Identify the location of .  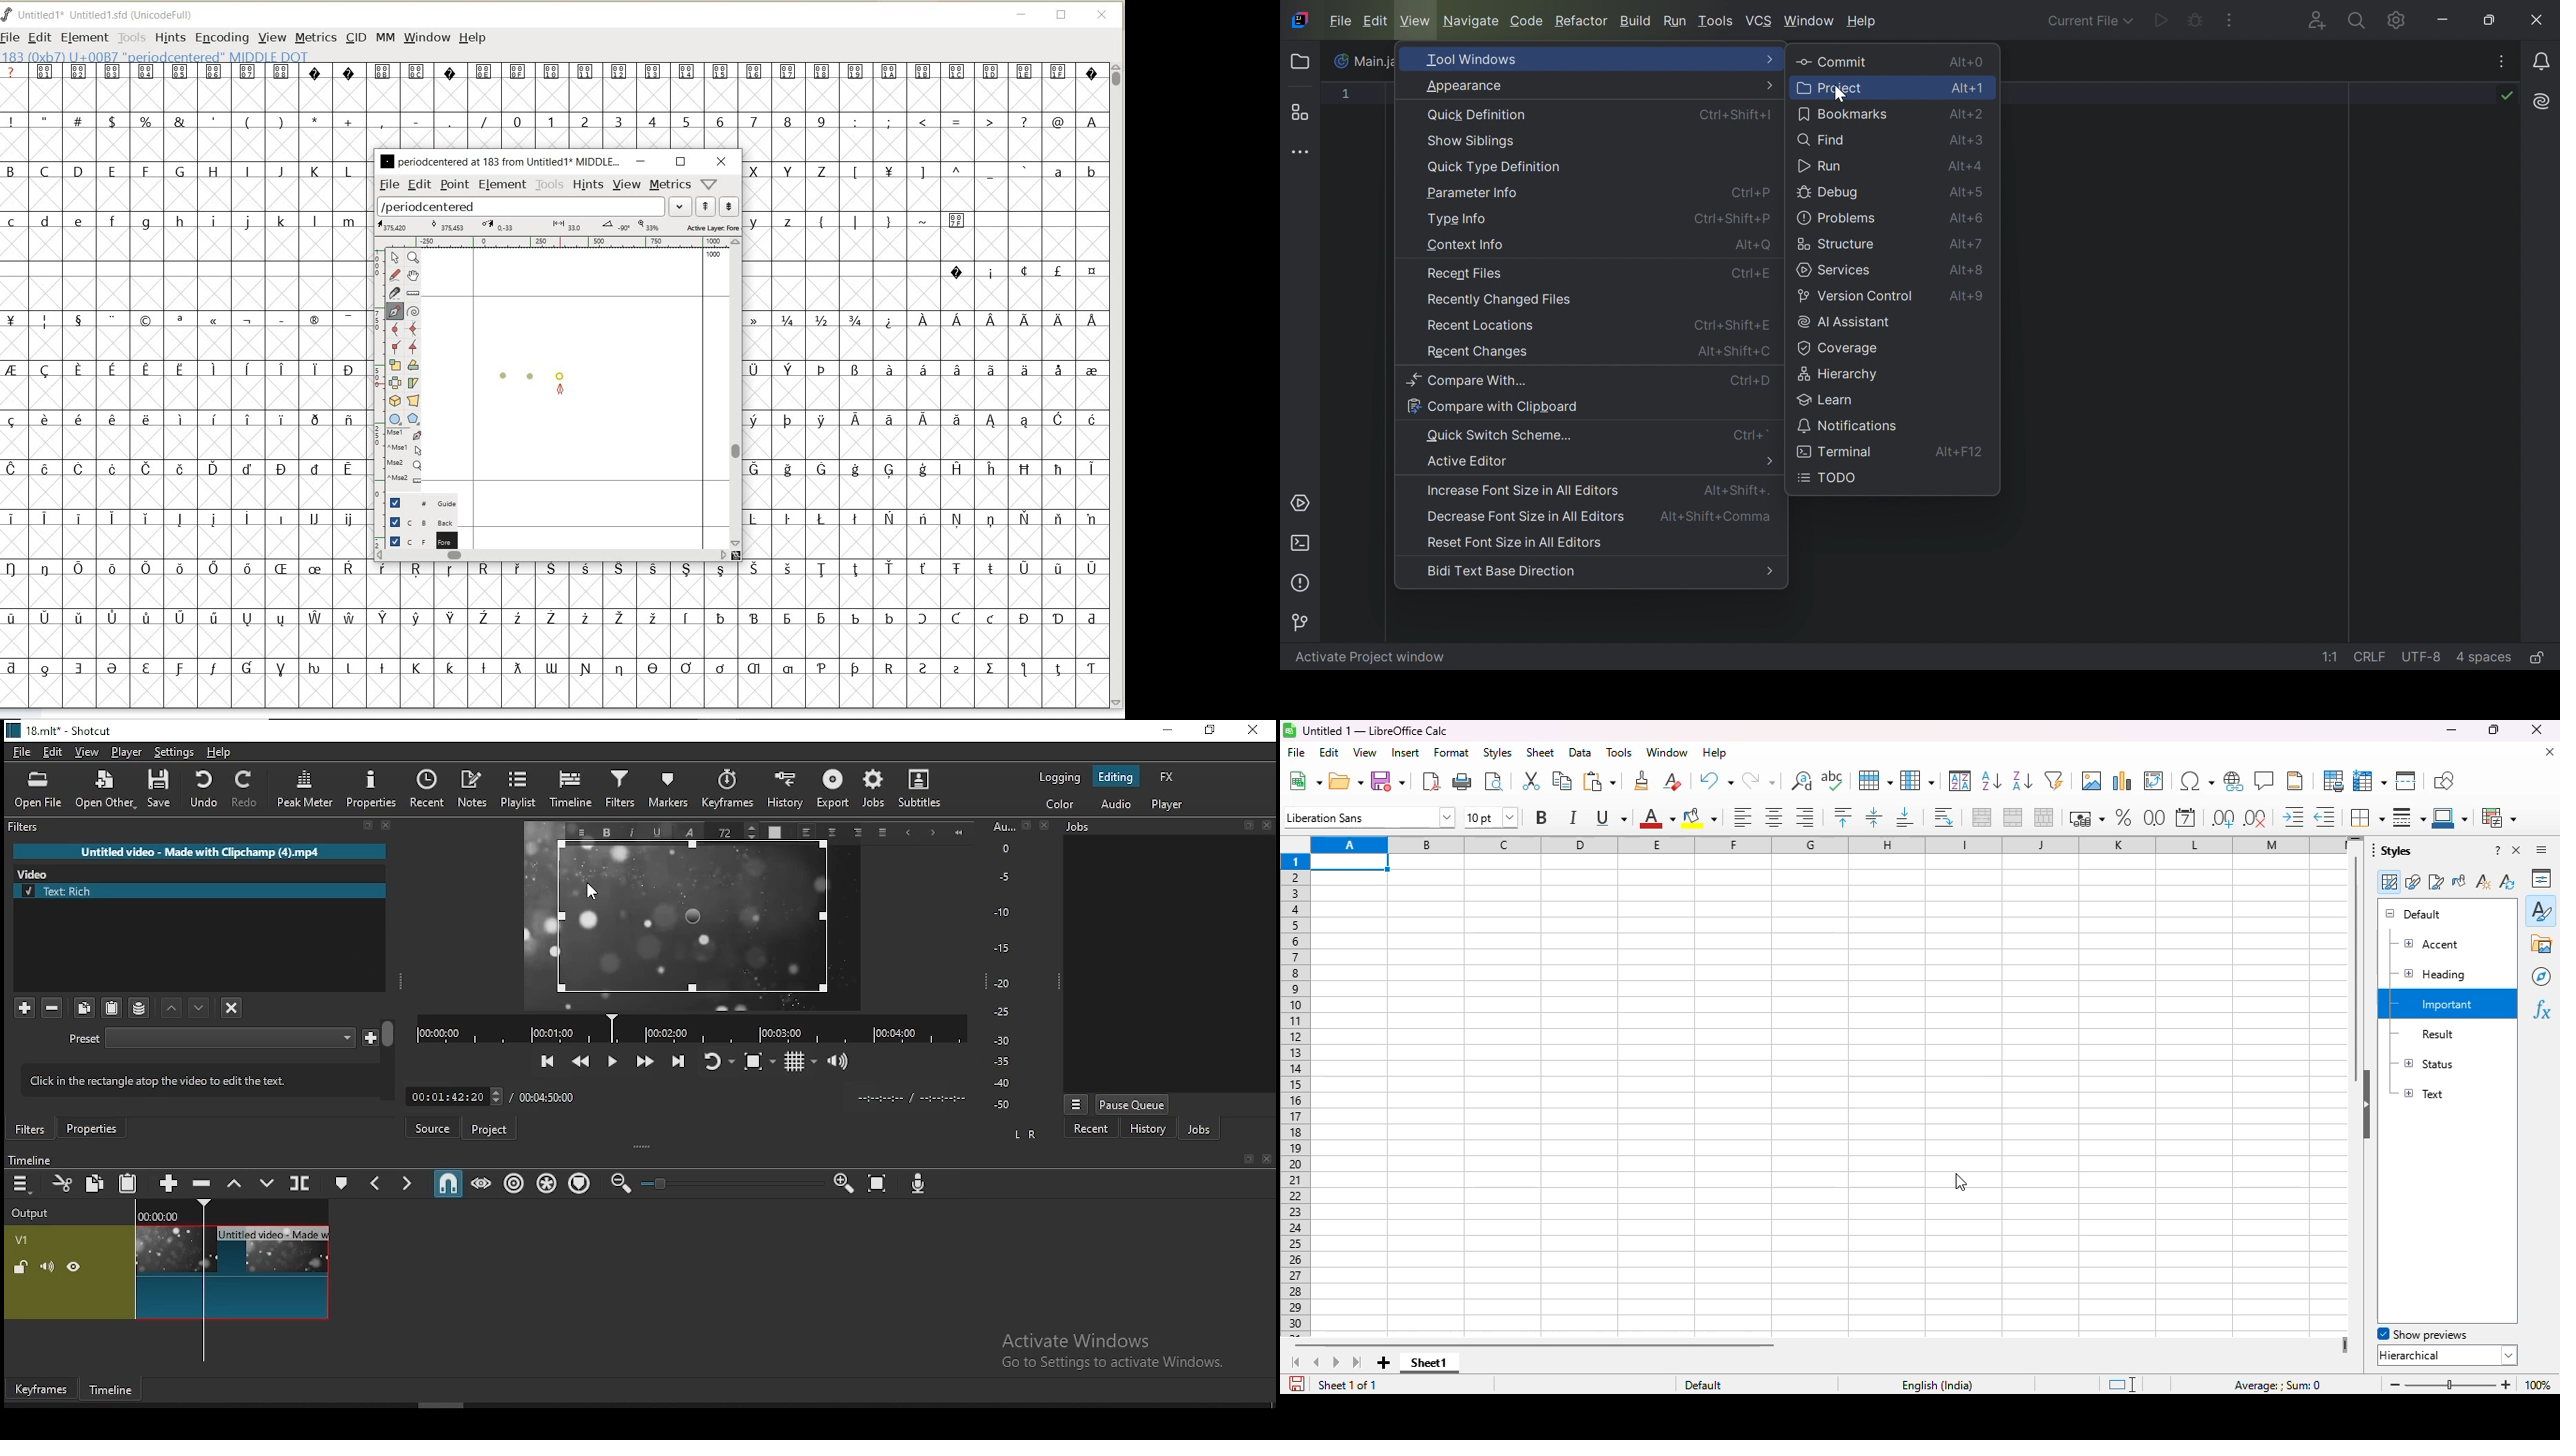
(938, 173).